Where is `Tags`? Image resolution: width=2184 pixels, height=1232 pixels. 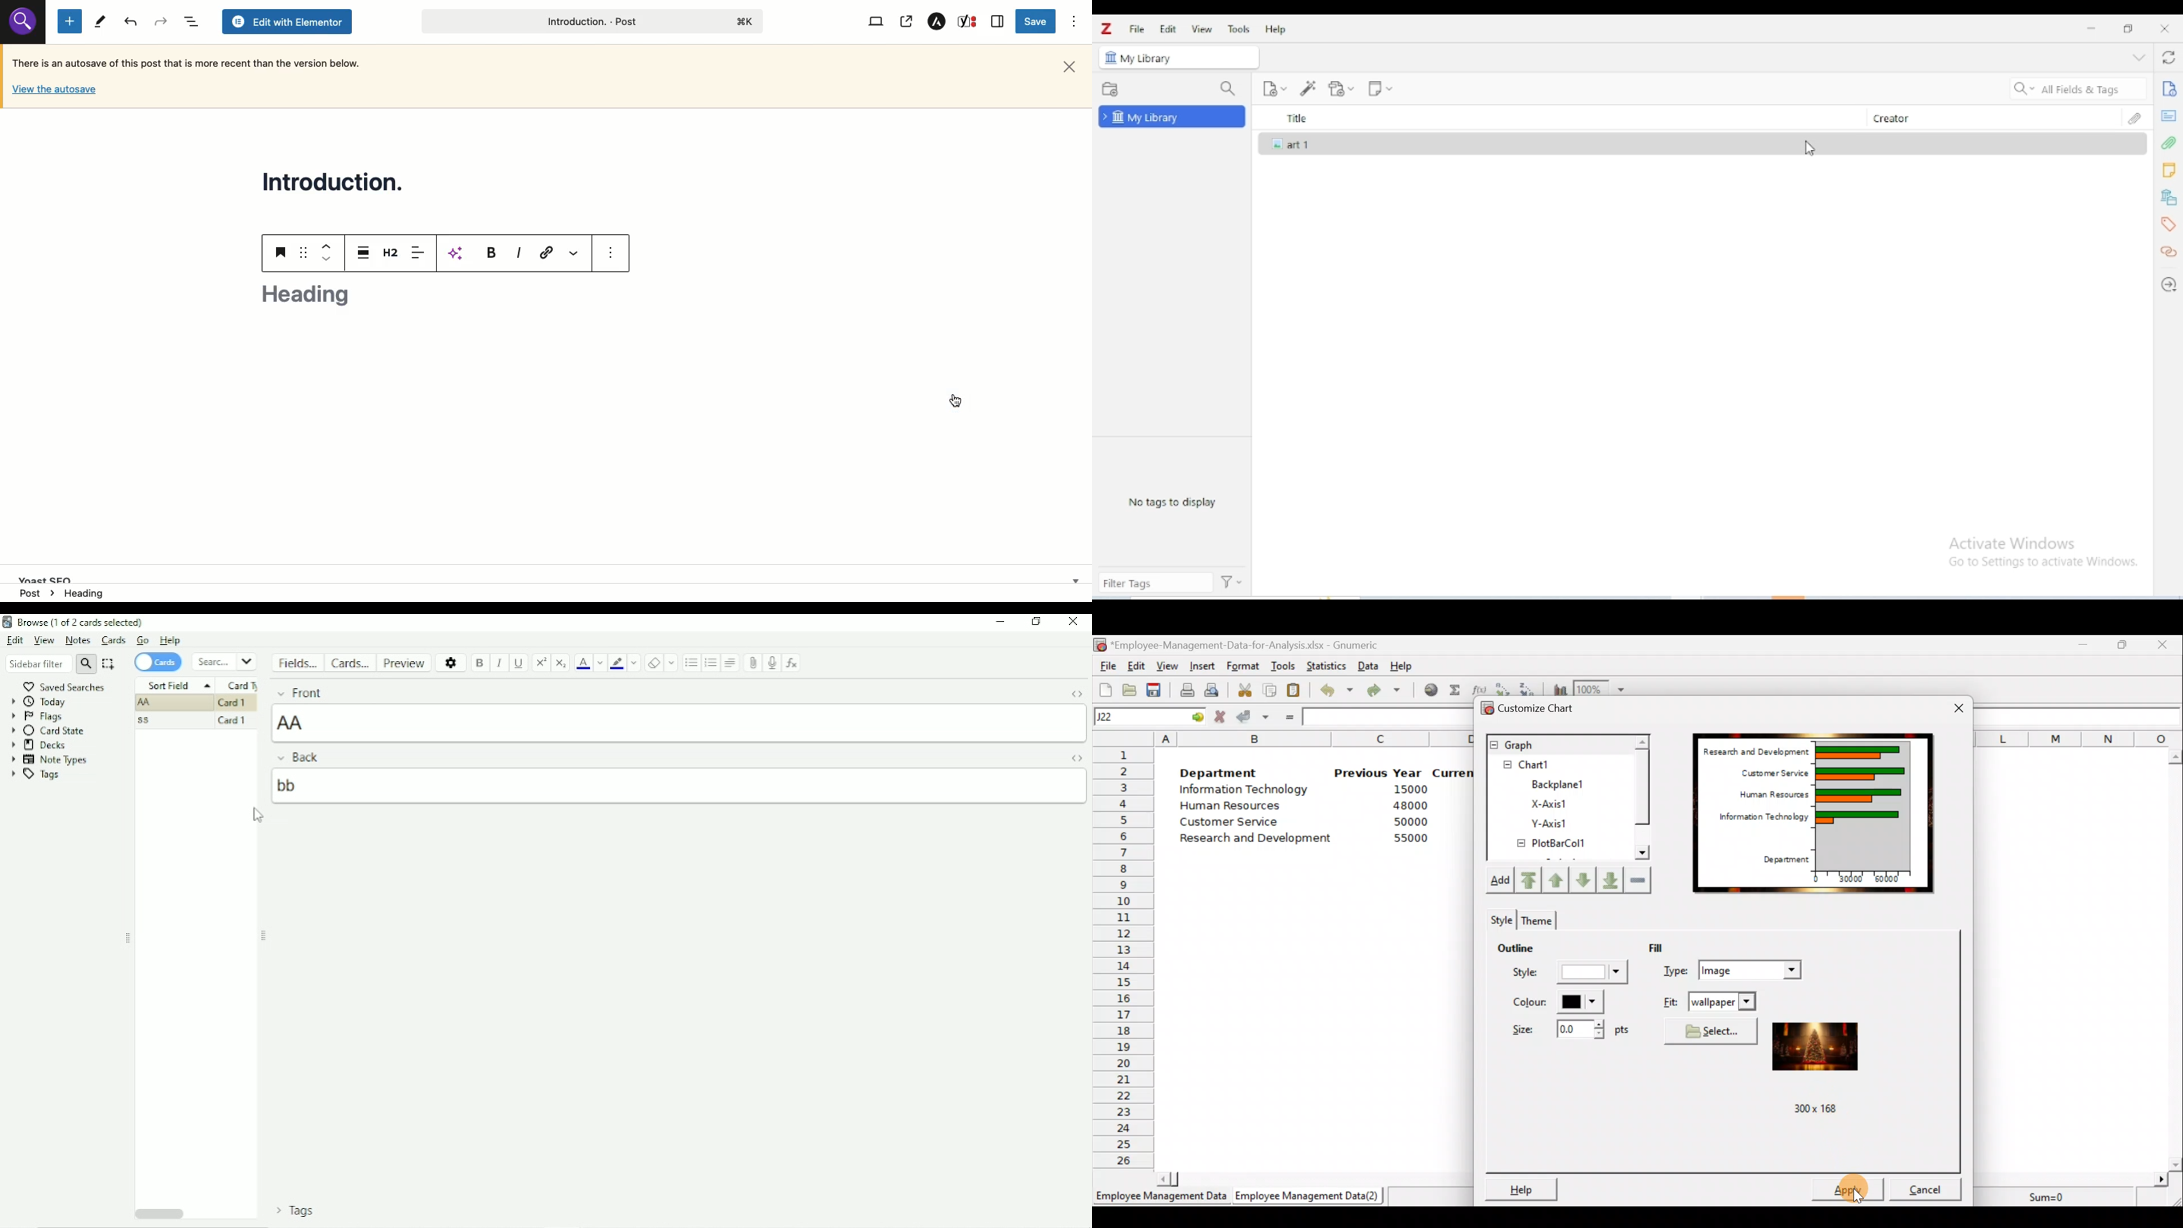
Tags is located at coordinates (36, 774).